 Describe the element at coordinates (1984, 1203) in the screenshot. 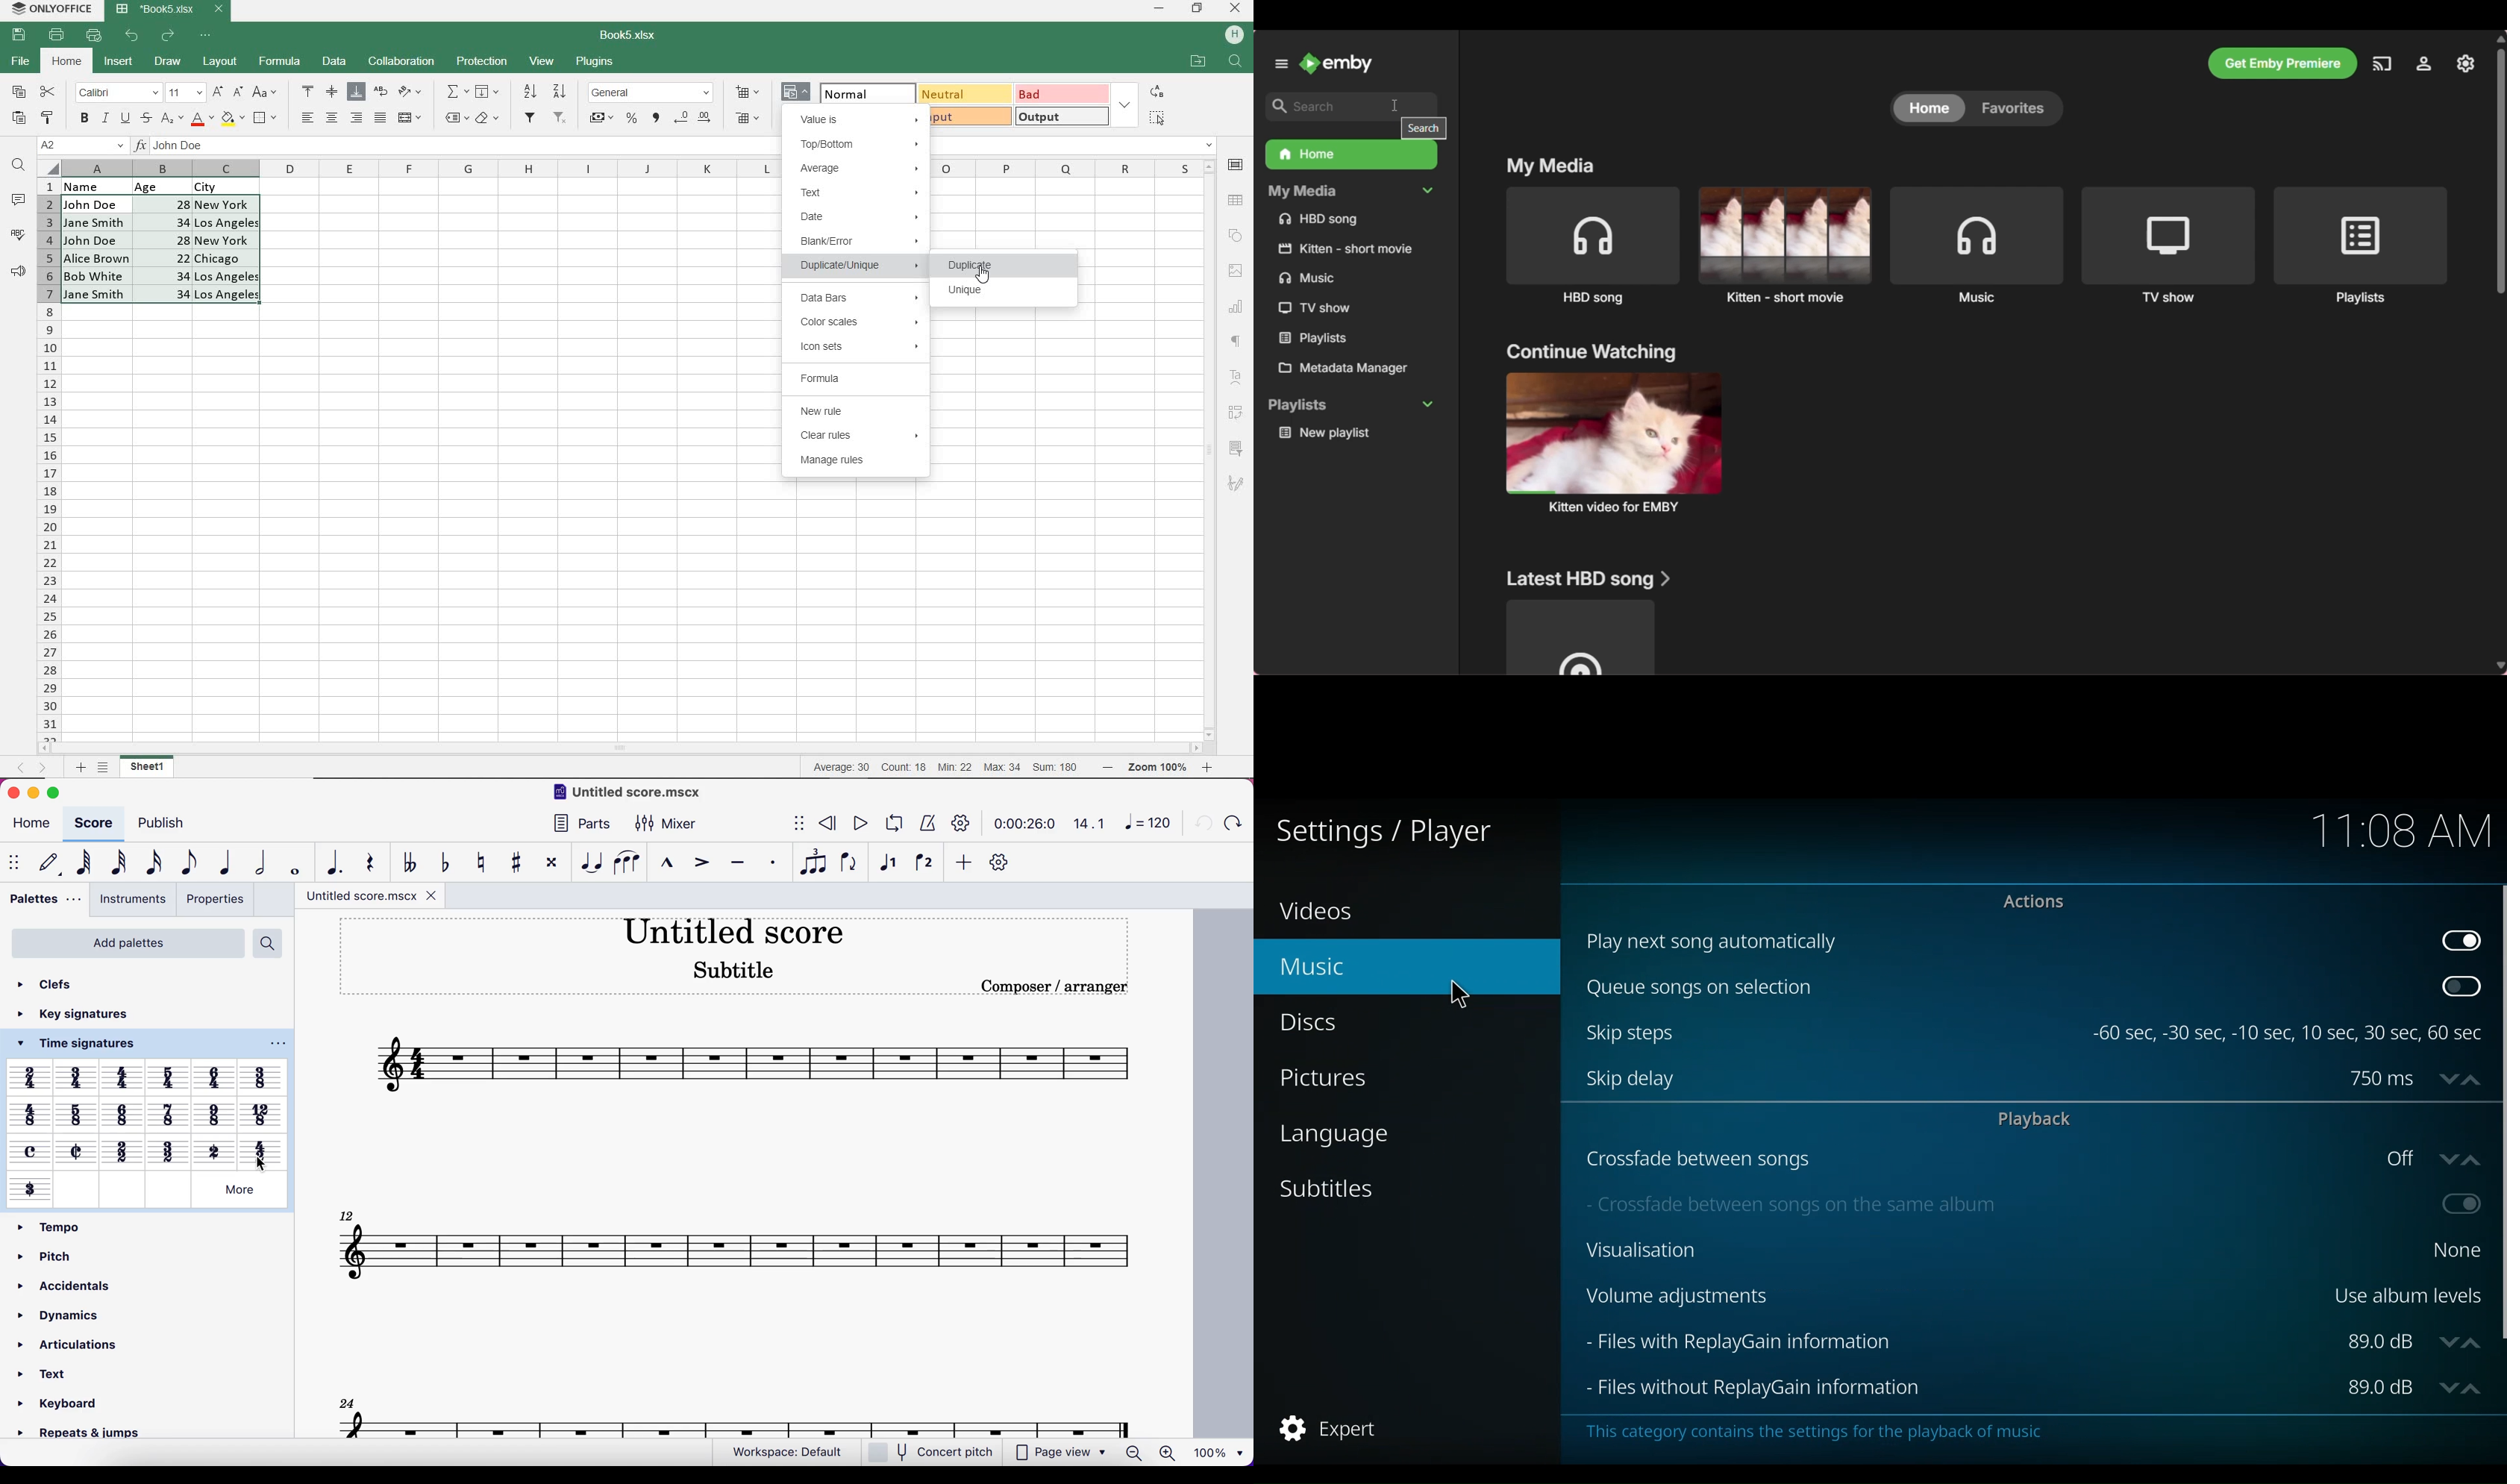

I see `Crossfade between songs on the same album` at that location.